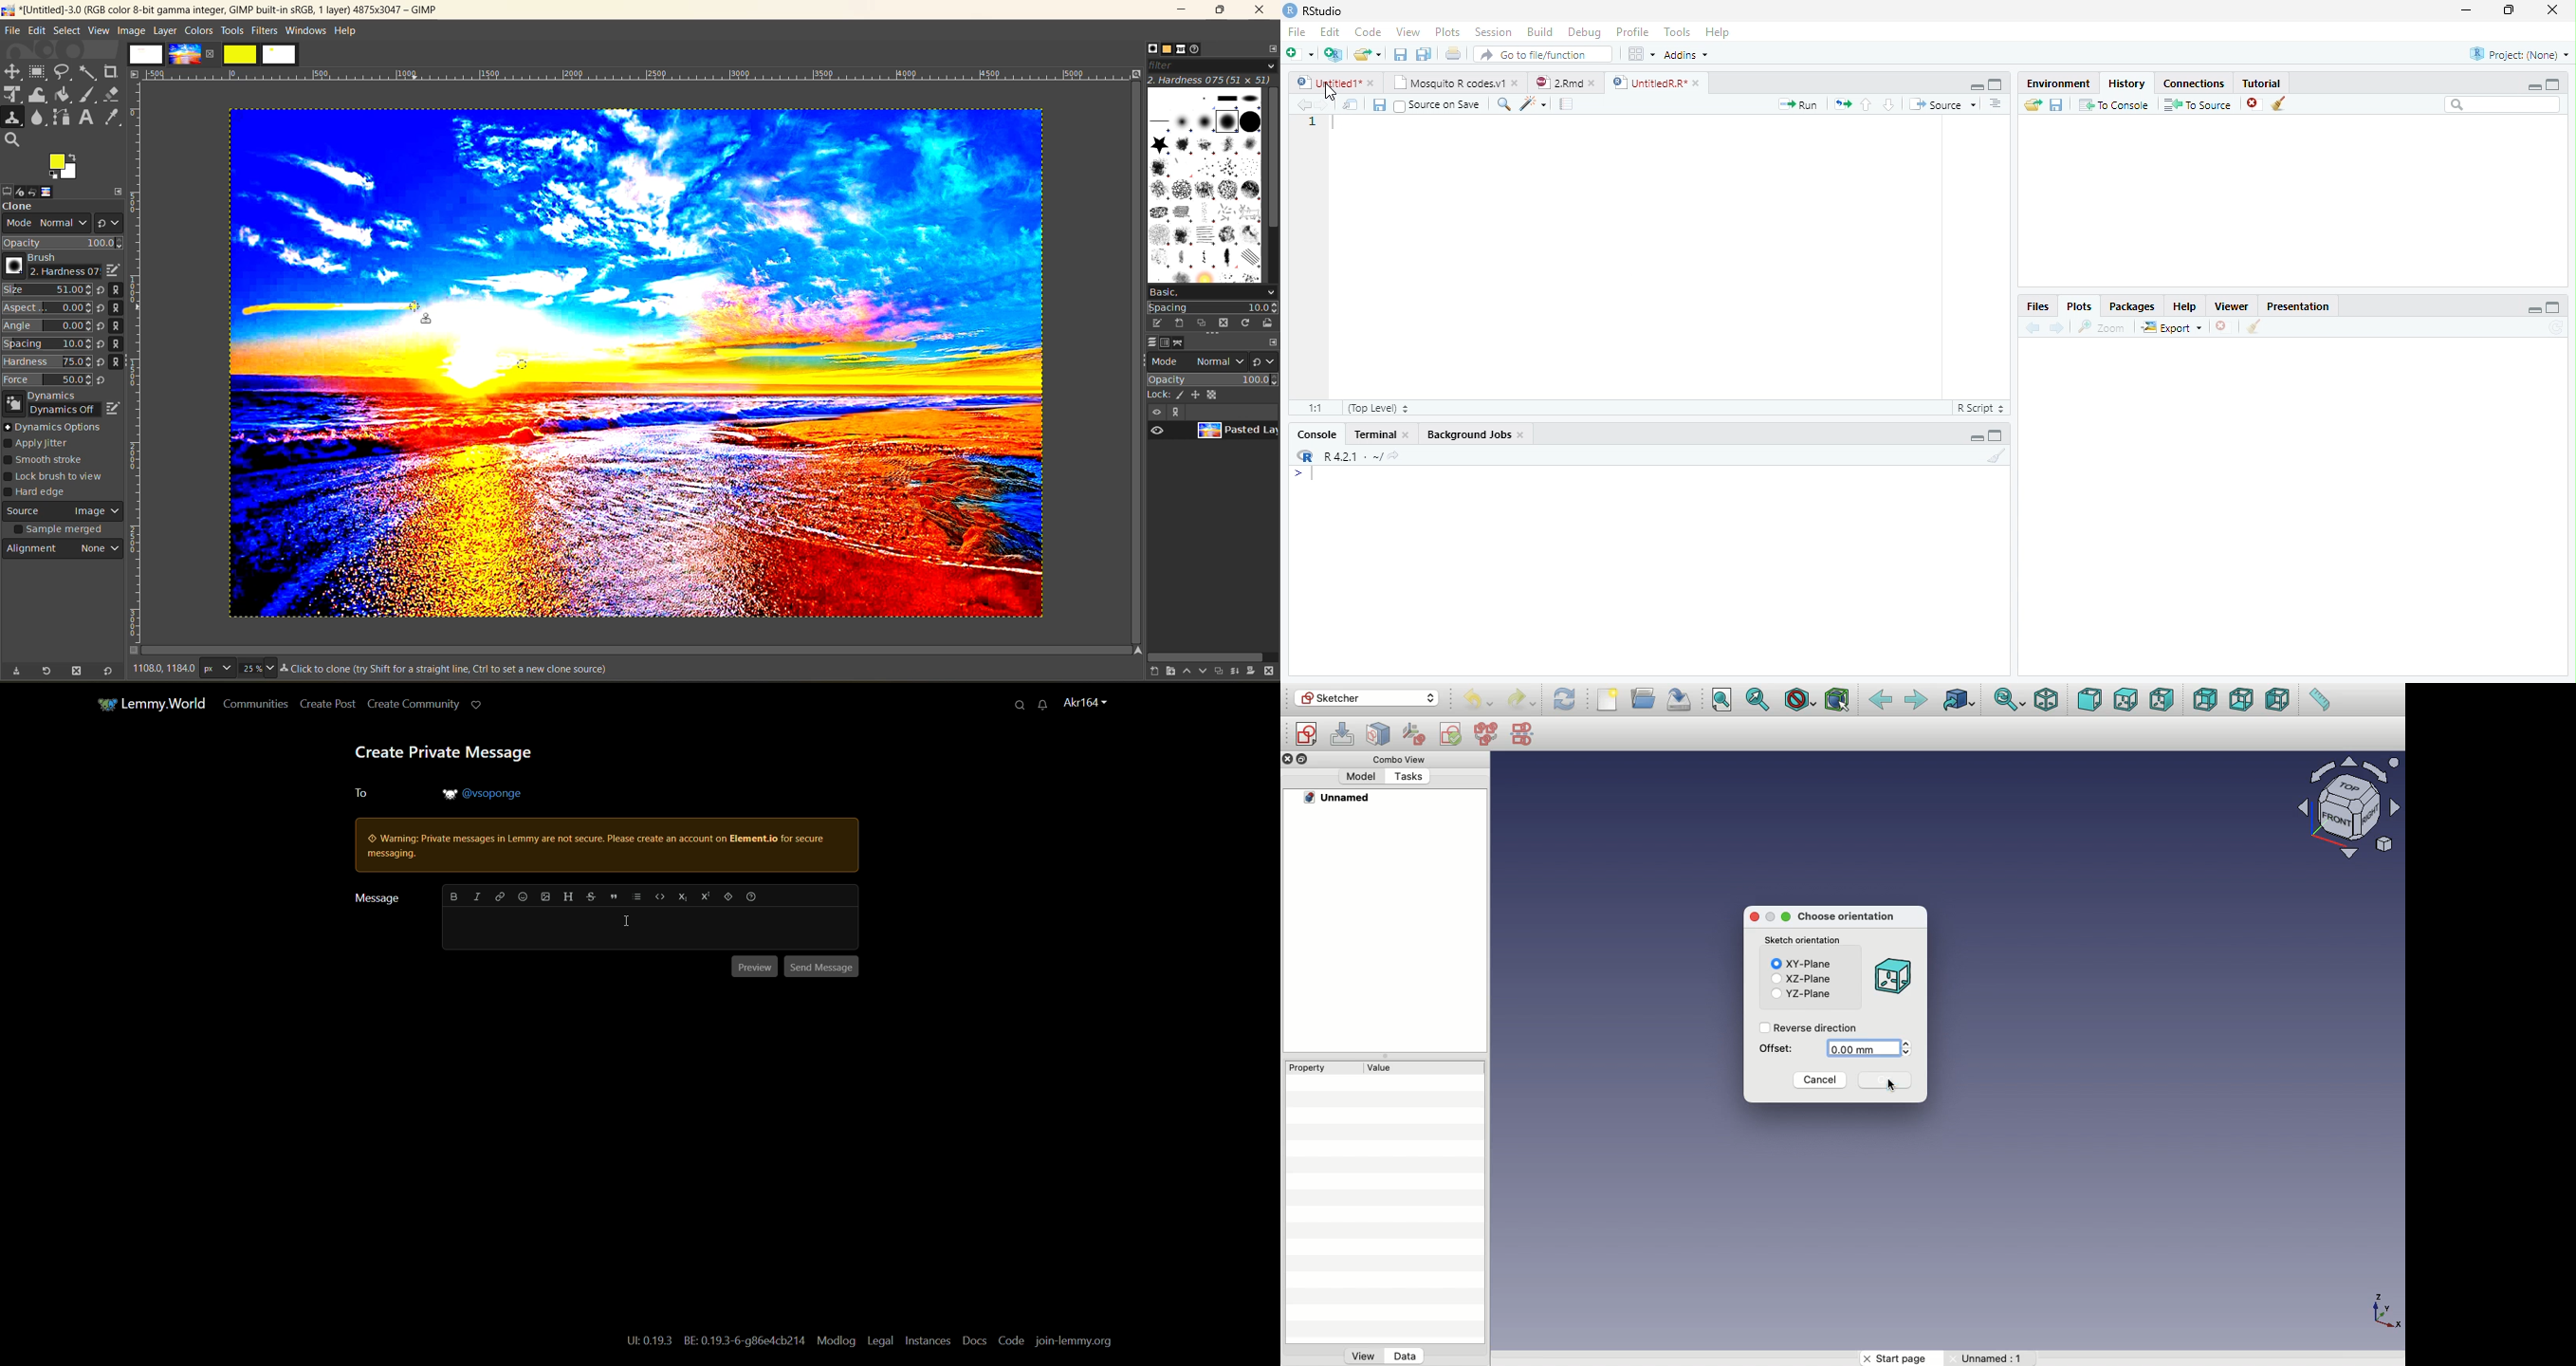  I want to click on History, so click(2126, 83).